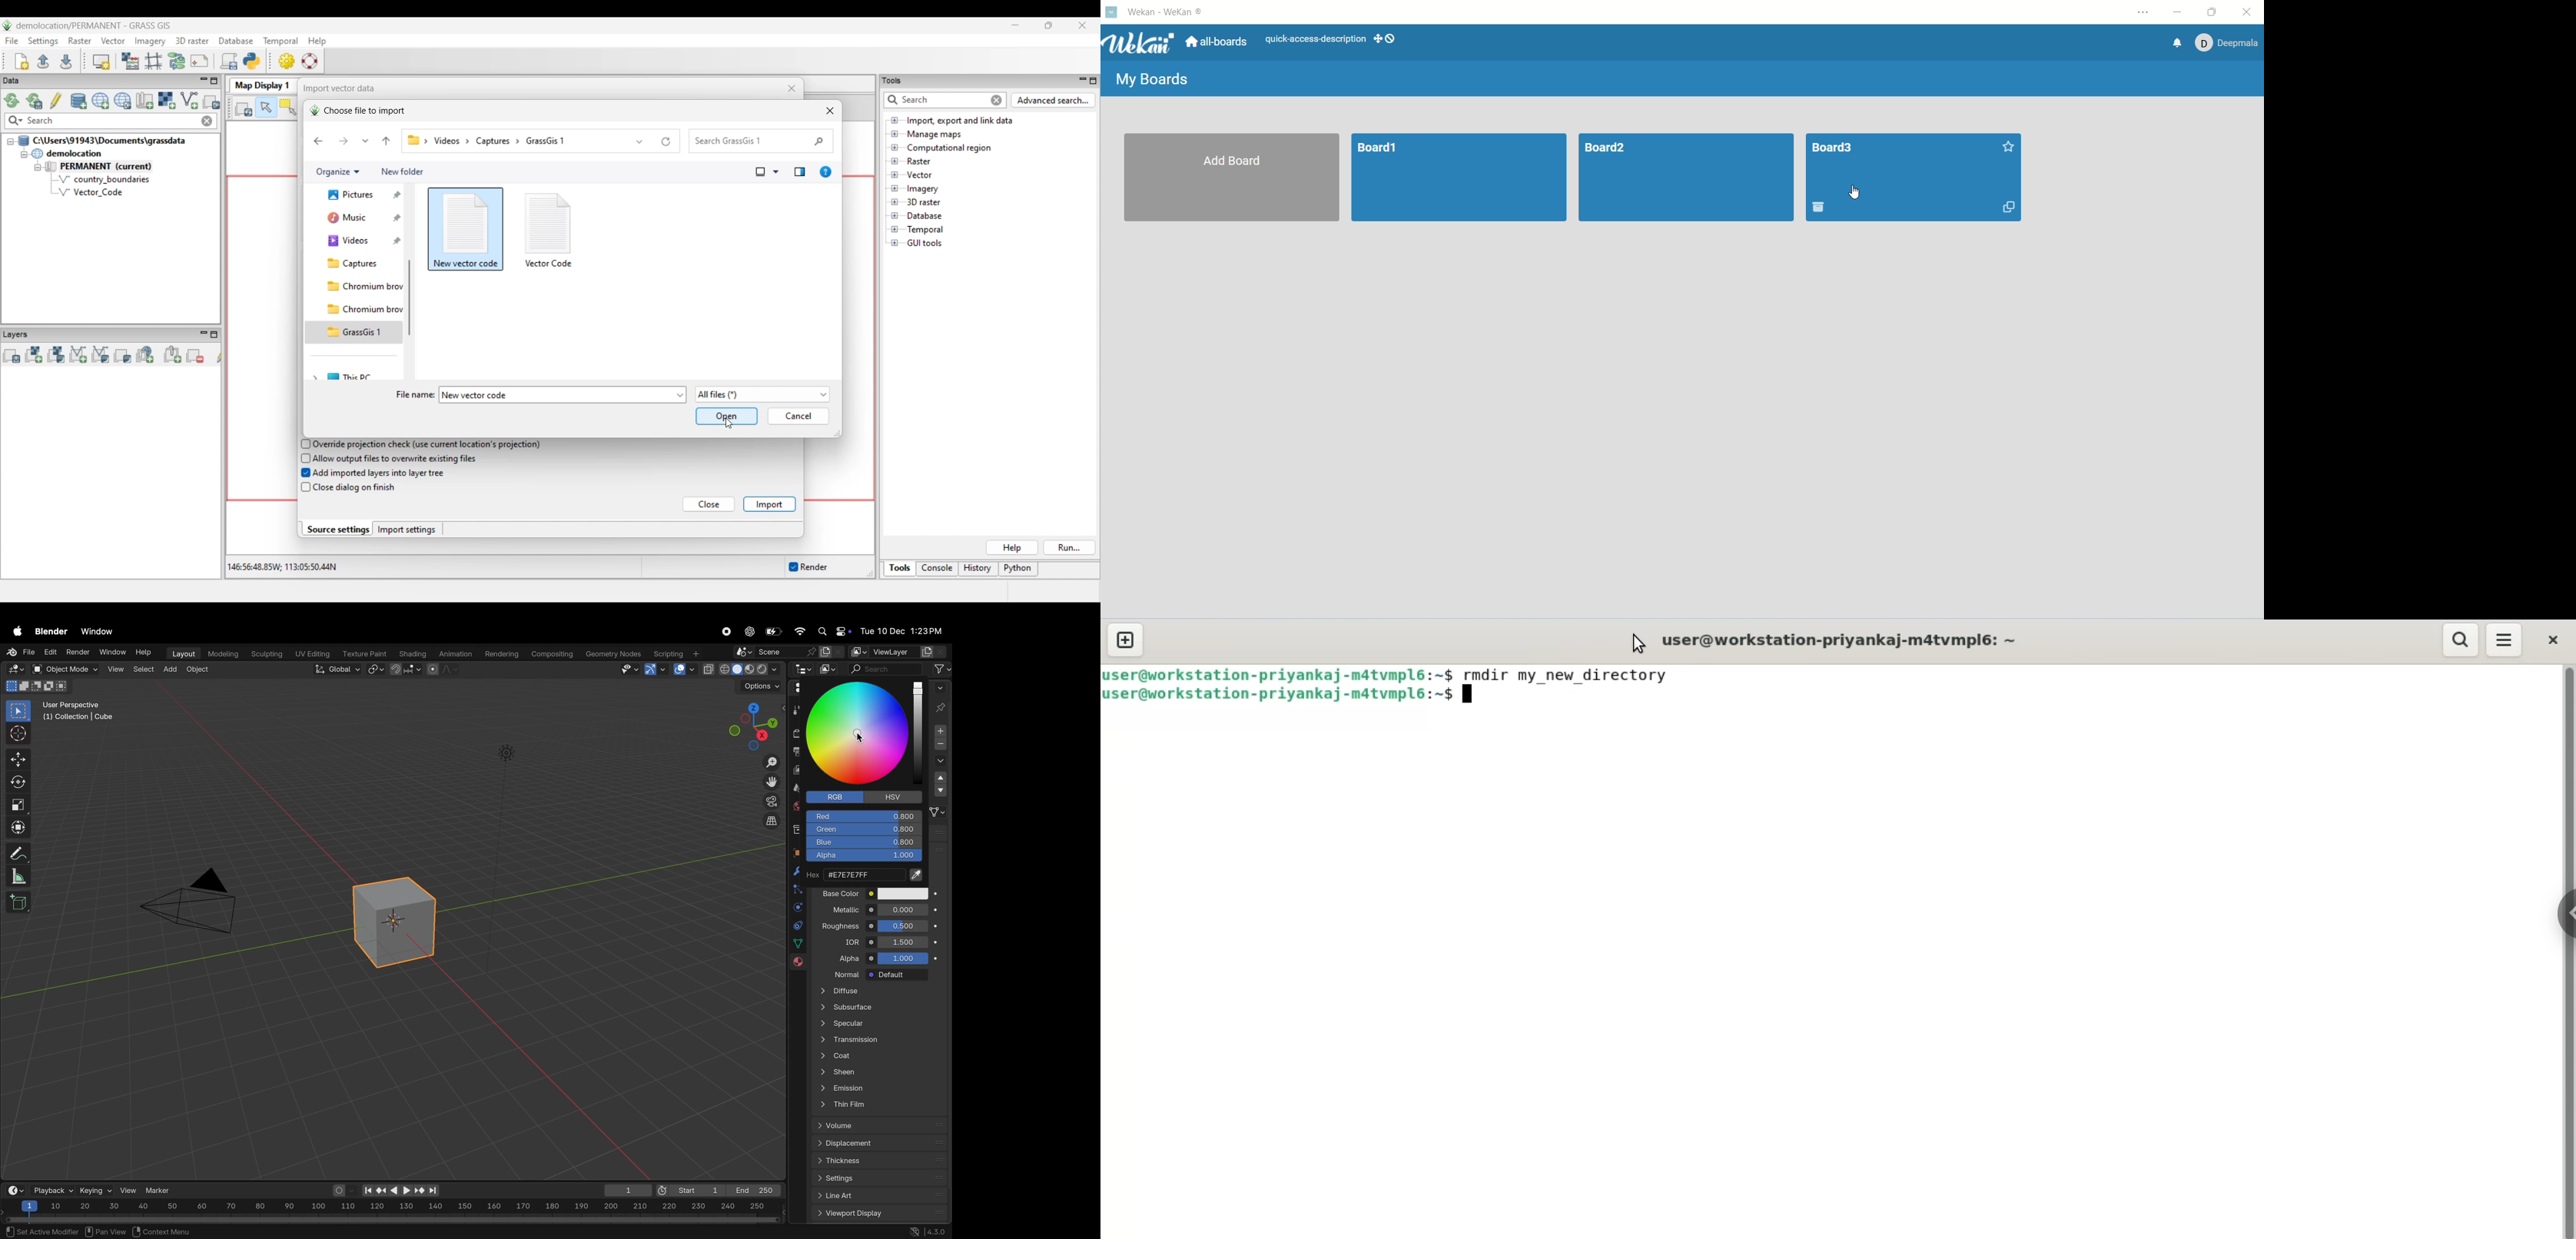 The height and width of the screenshot is (1260, 2576). What do you see at coordinates (1854, 192) in the screenshot?
I see `cursor` at bounding box center [1854, 192].